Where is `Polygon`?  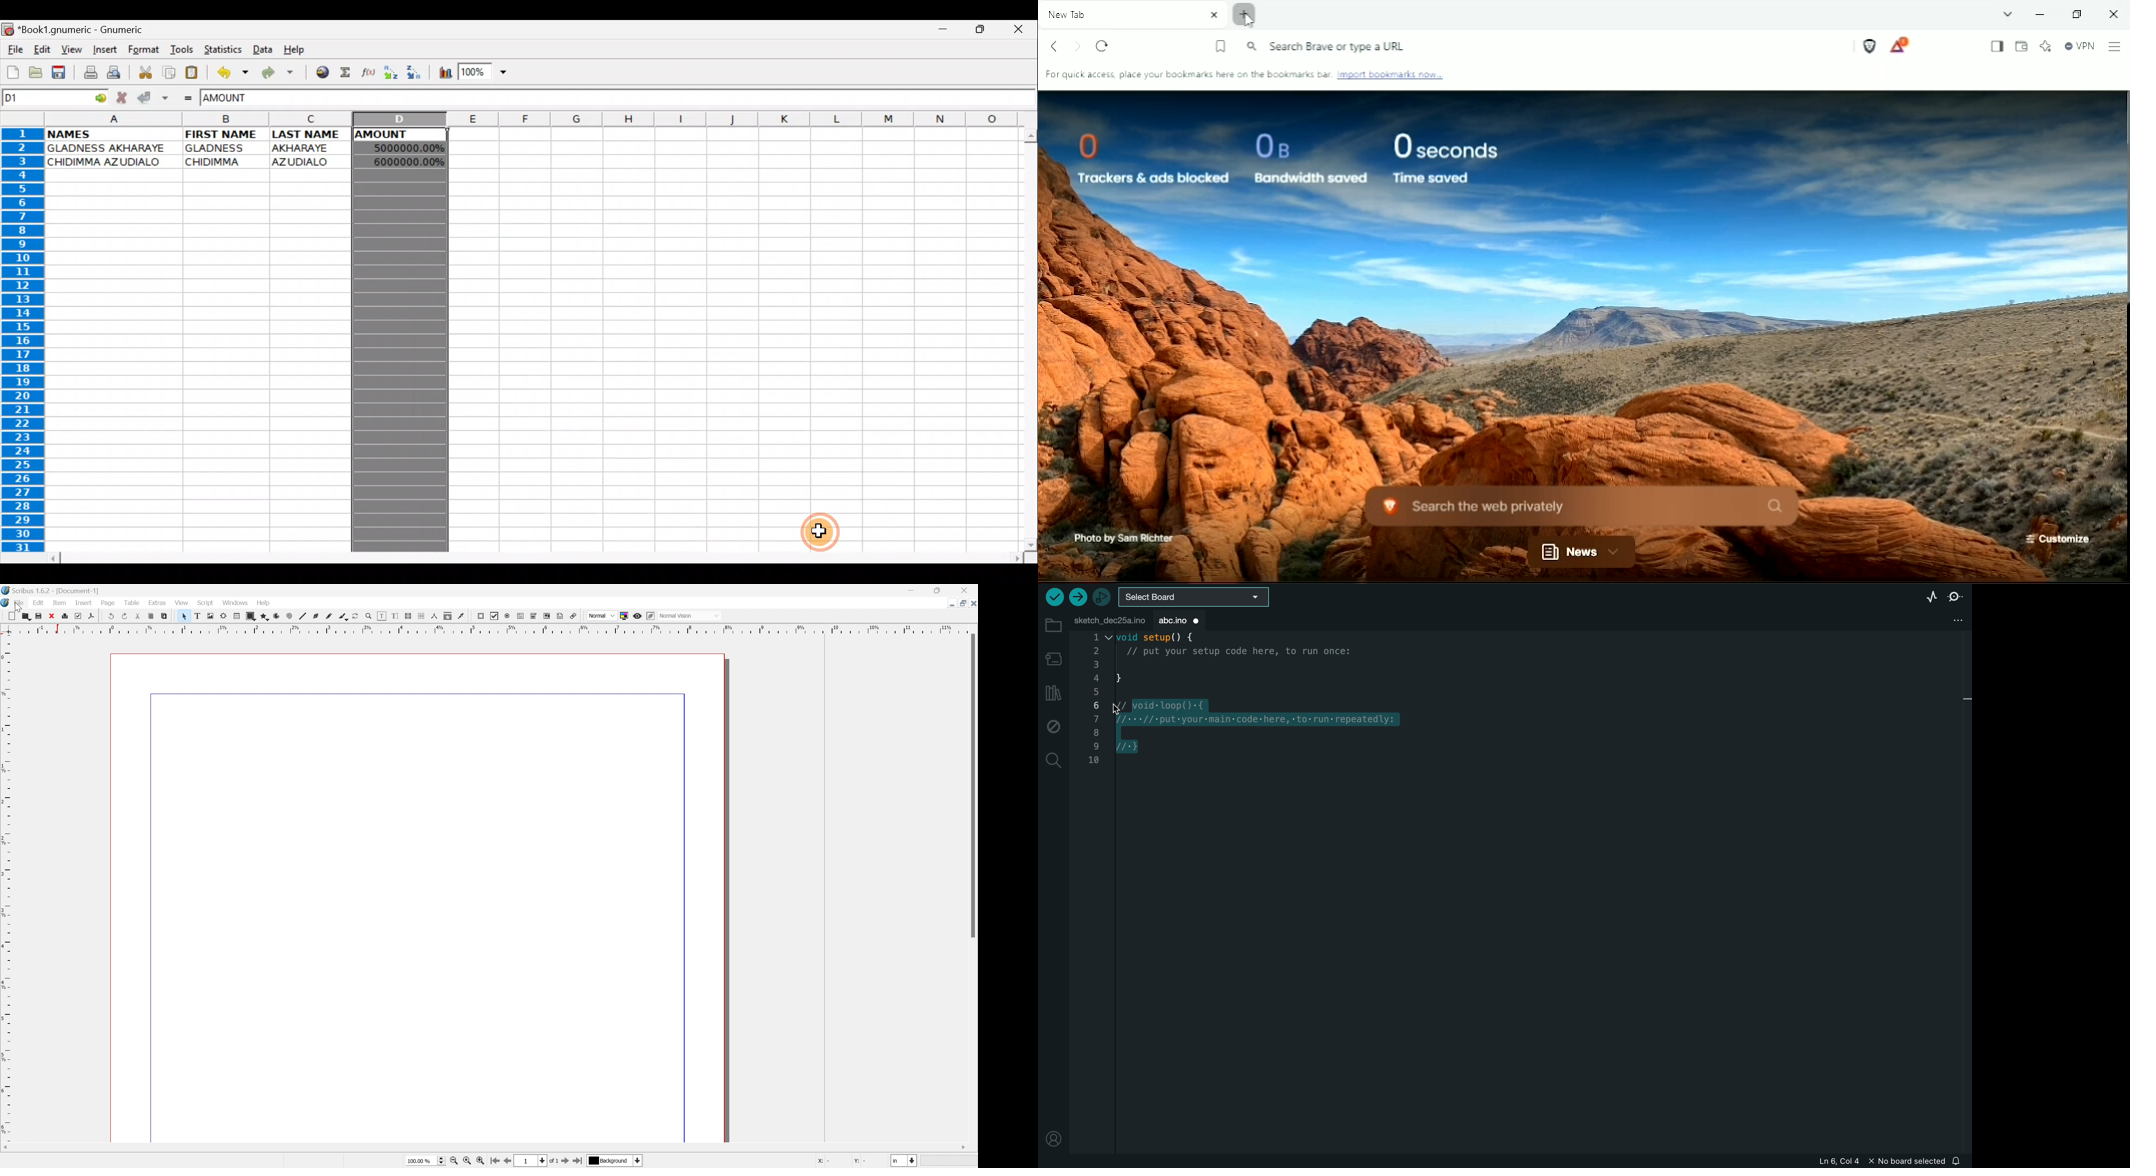 Polygon is located at coordinates (262, 616).